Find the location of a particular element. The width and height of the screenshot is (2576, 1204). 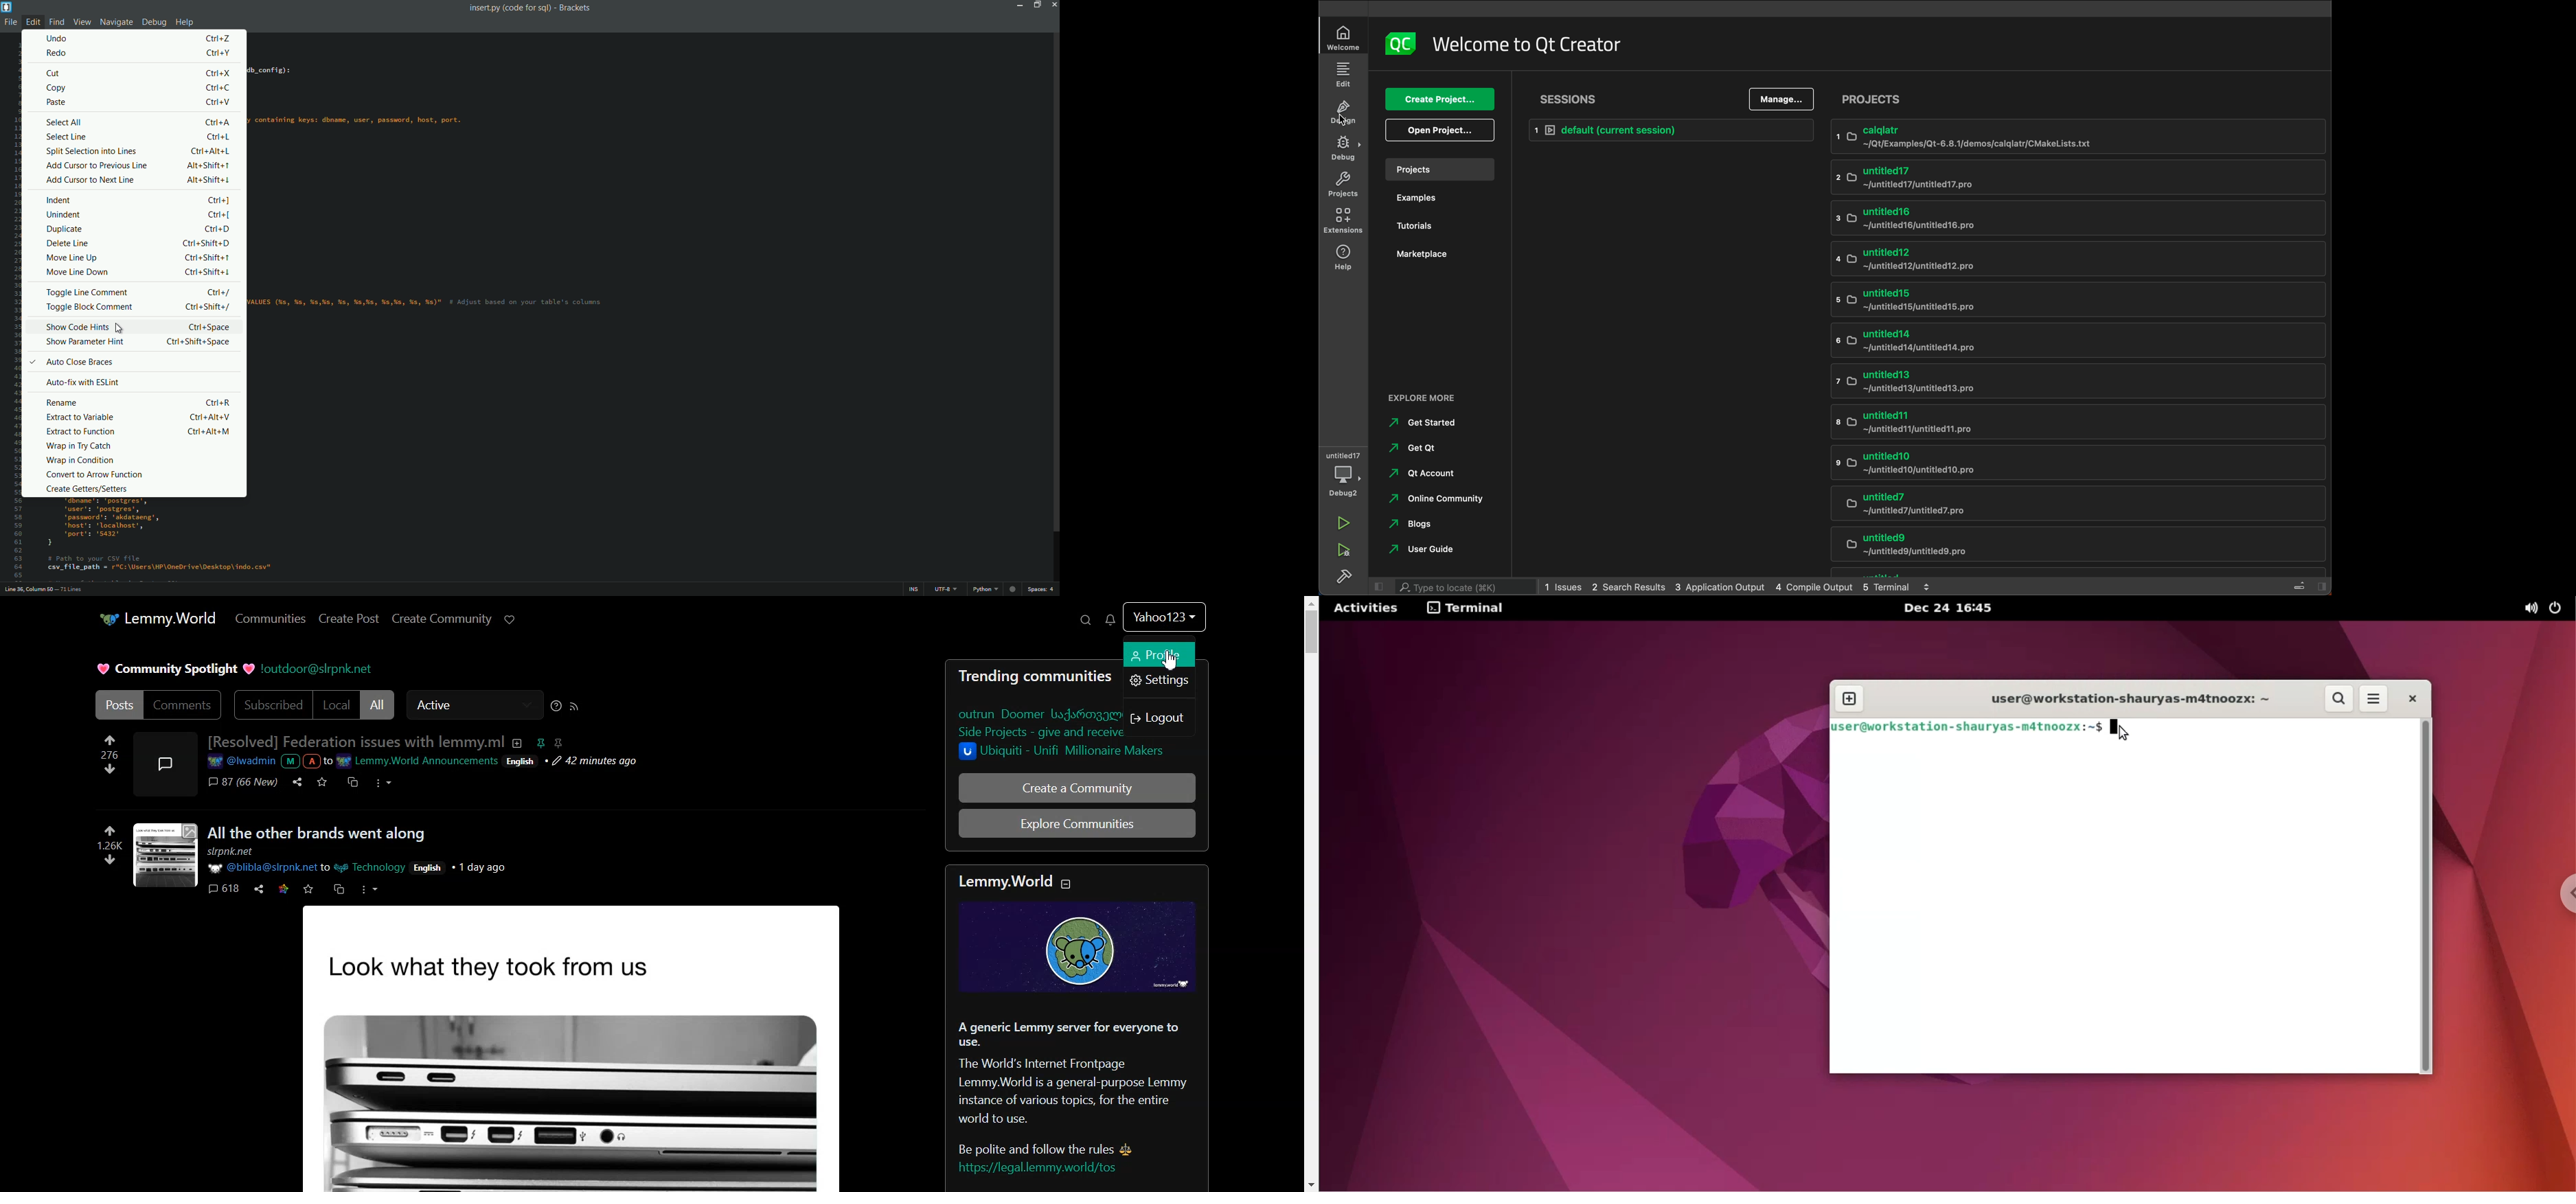

auto close braces is located at coordinates (81, 362).